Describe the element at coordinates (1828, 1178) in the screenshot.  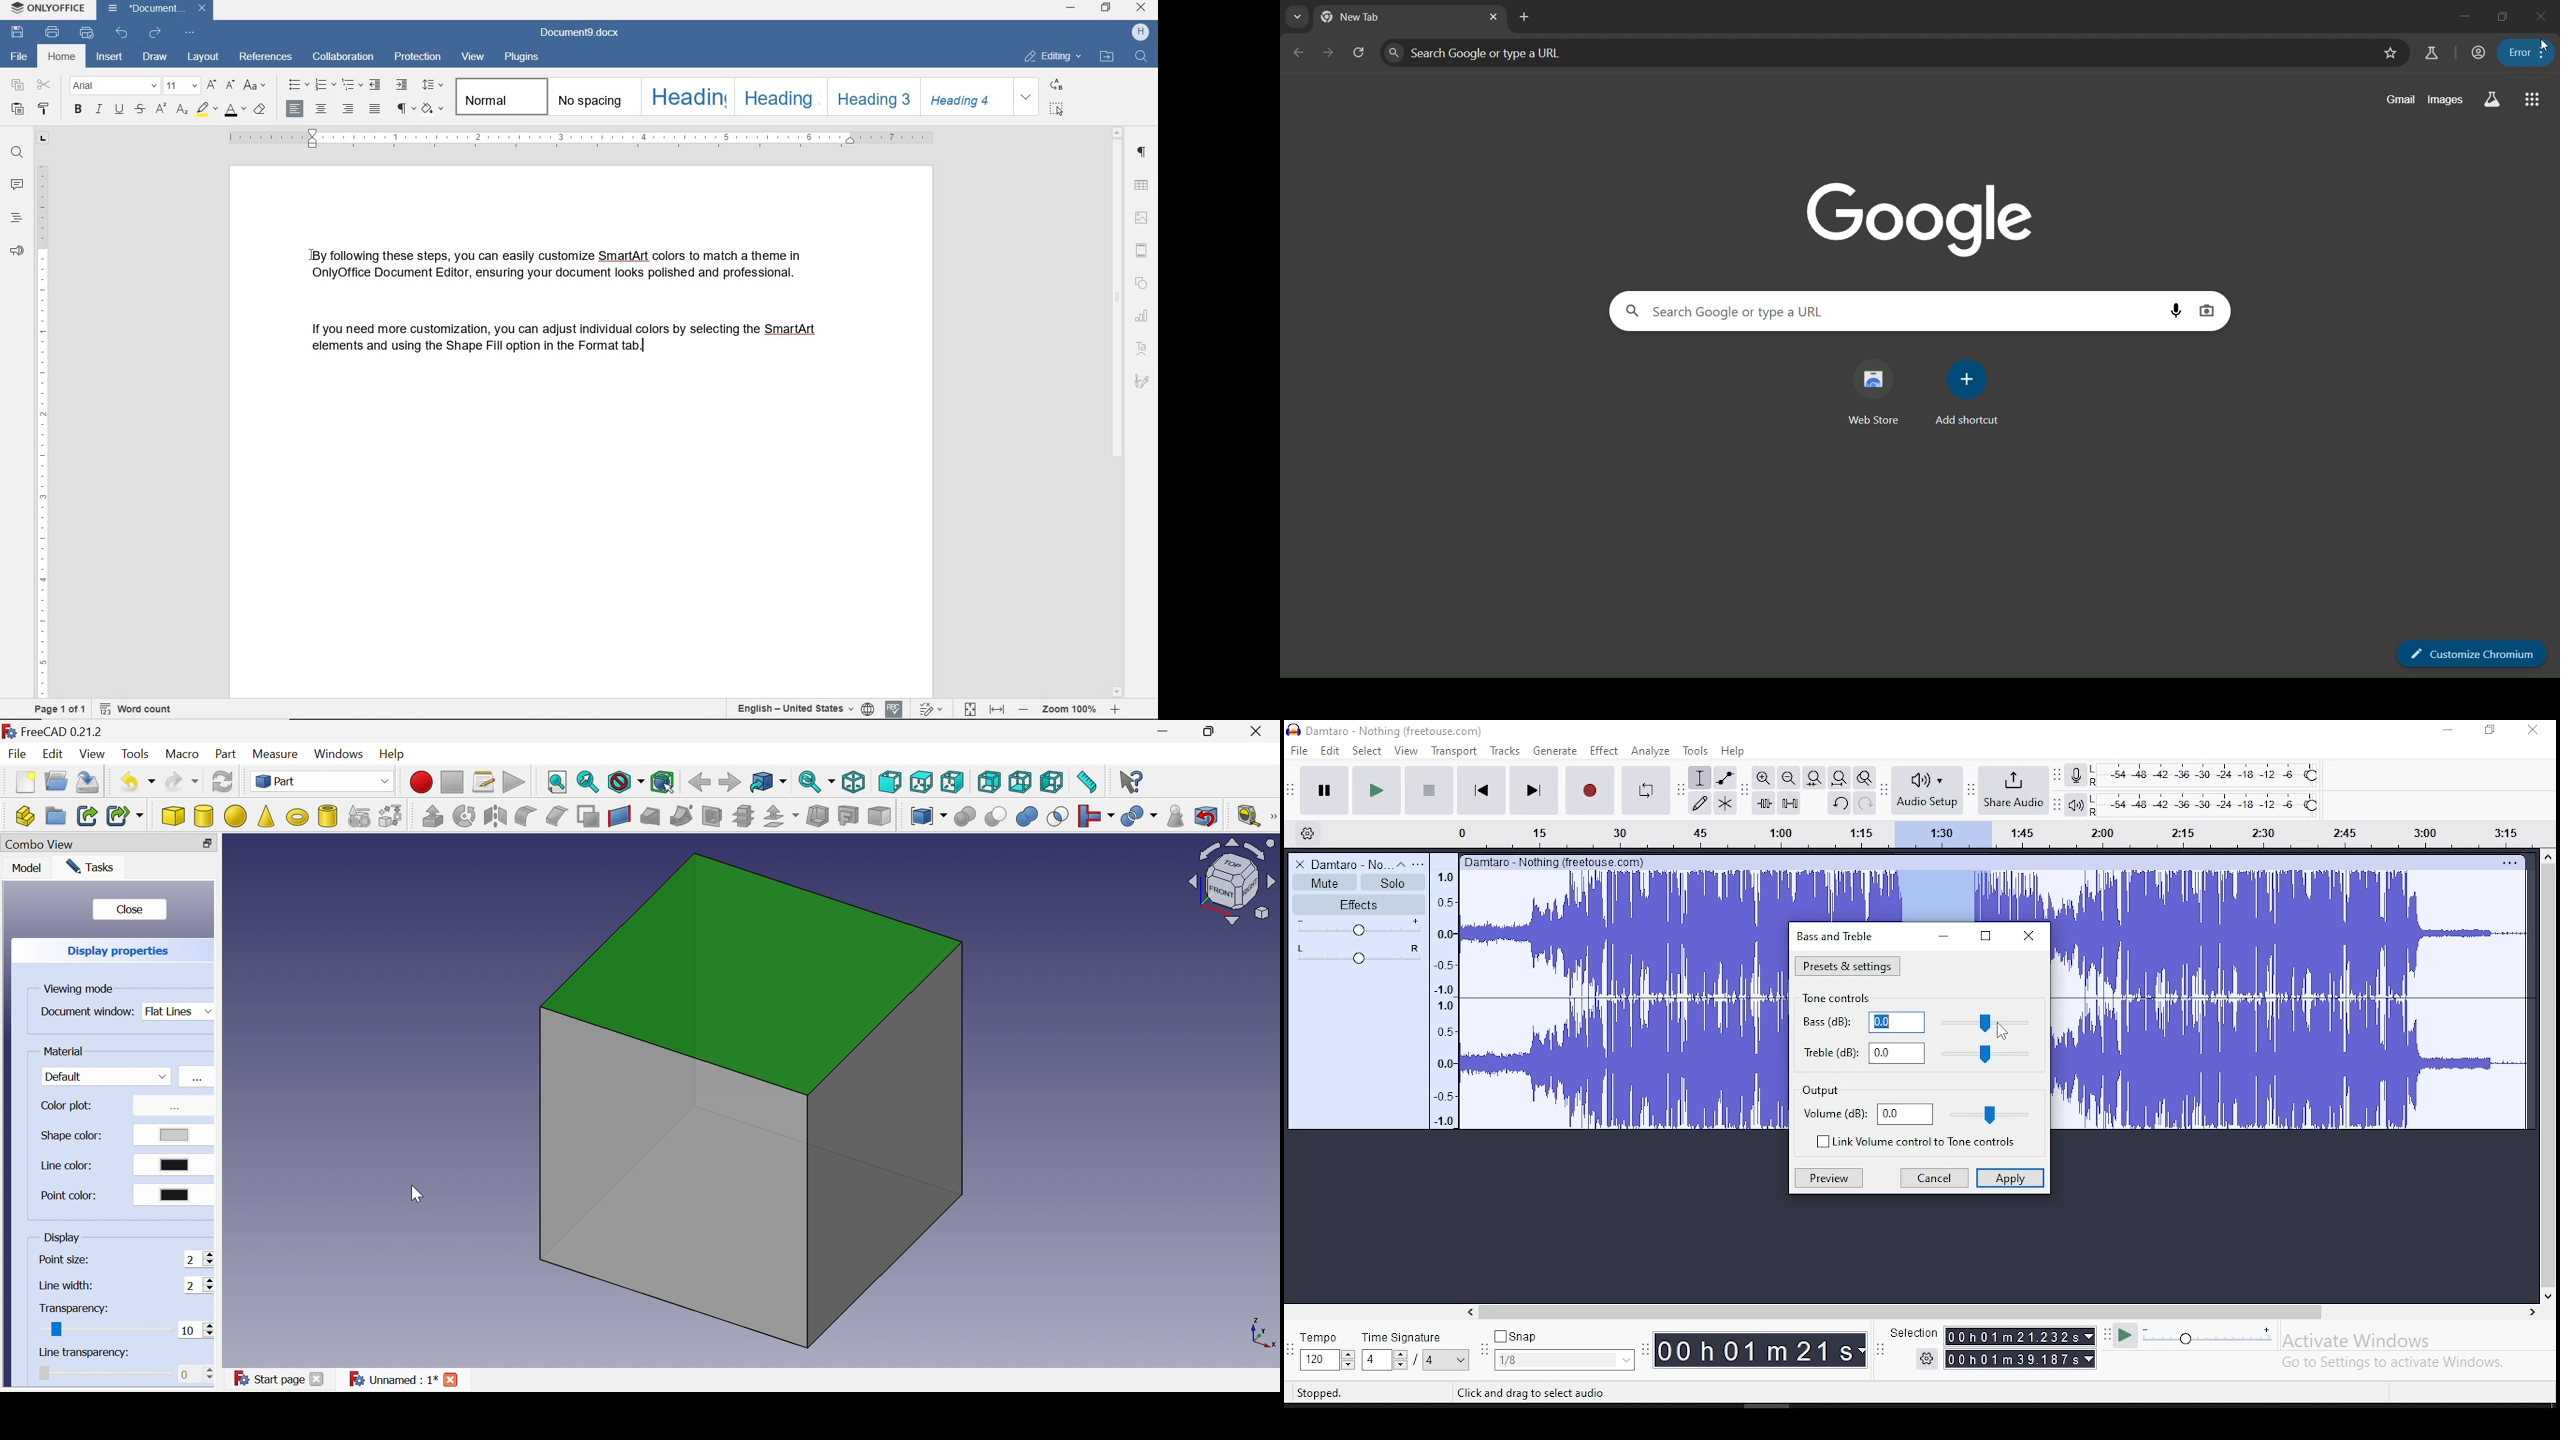
I see `preview` at that location.